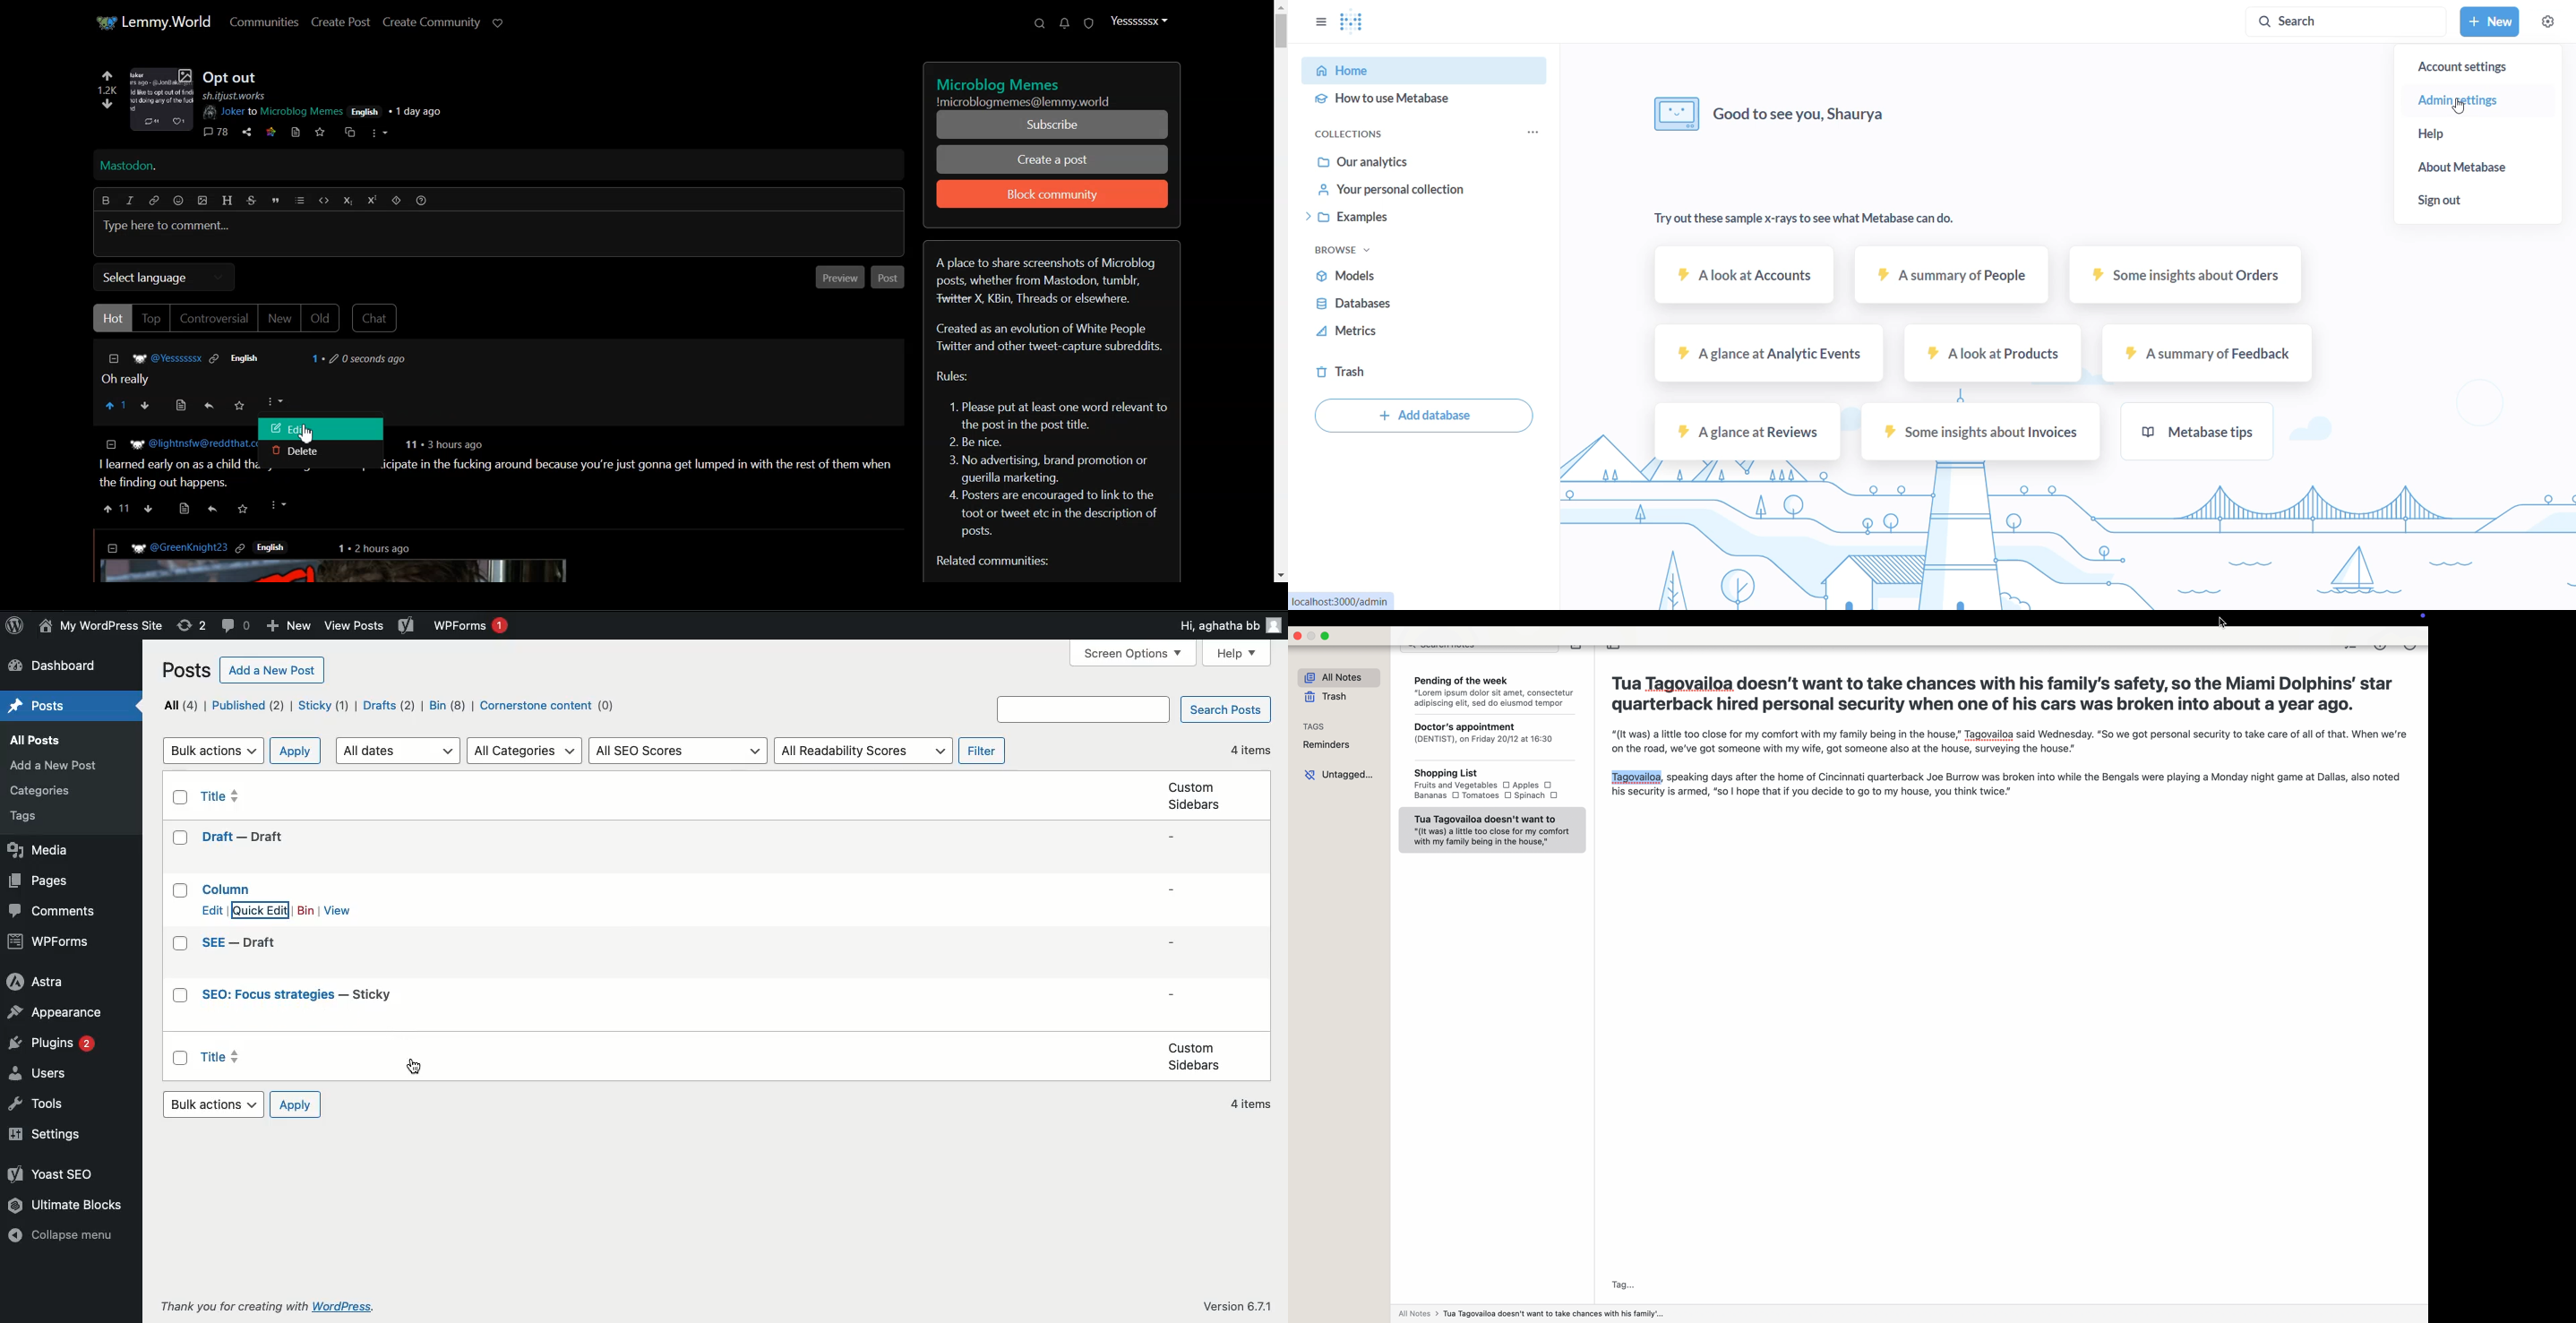 This screenshot has width=2576, height=1344. What do you see at coordinates (1053, 194) in the screenshot?
I see `Block community` at bounding box center [1053, 194].